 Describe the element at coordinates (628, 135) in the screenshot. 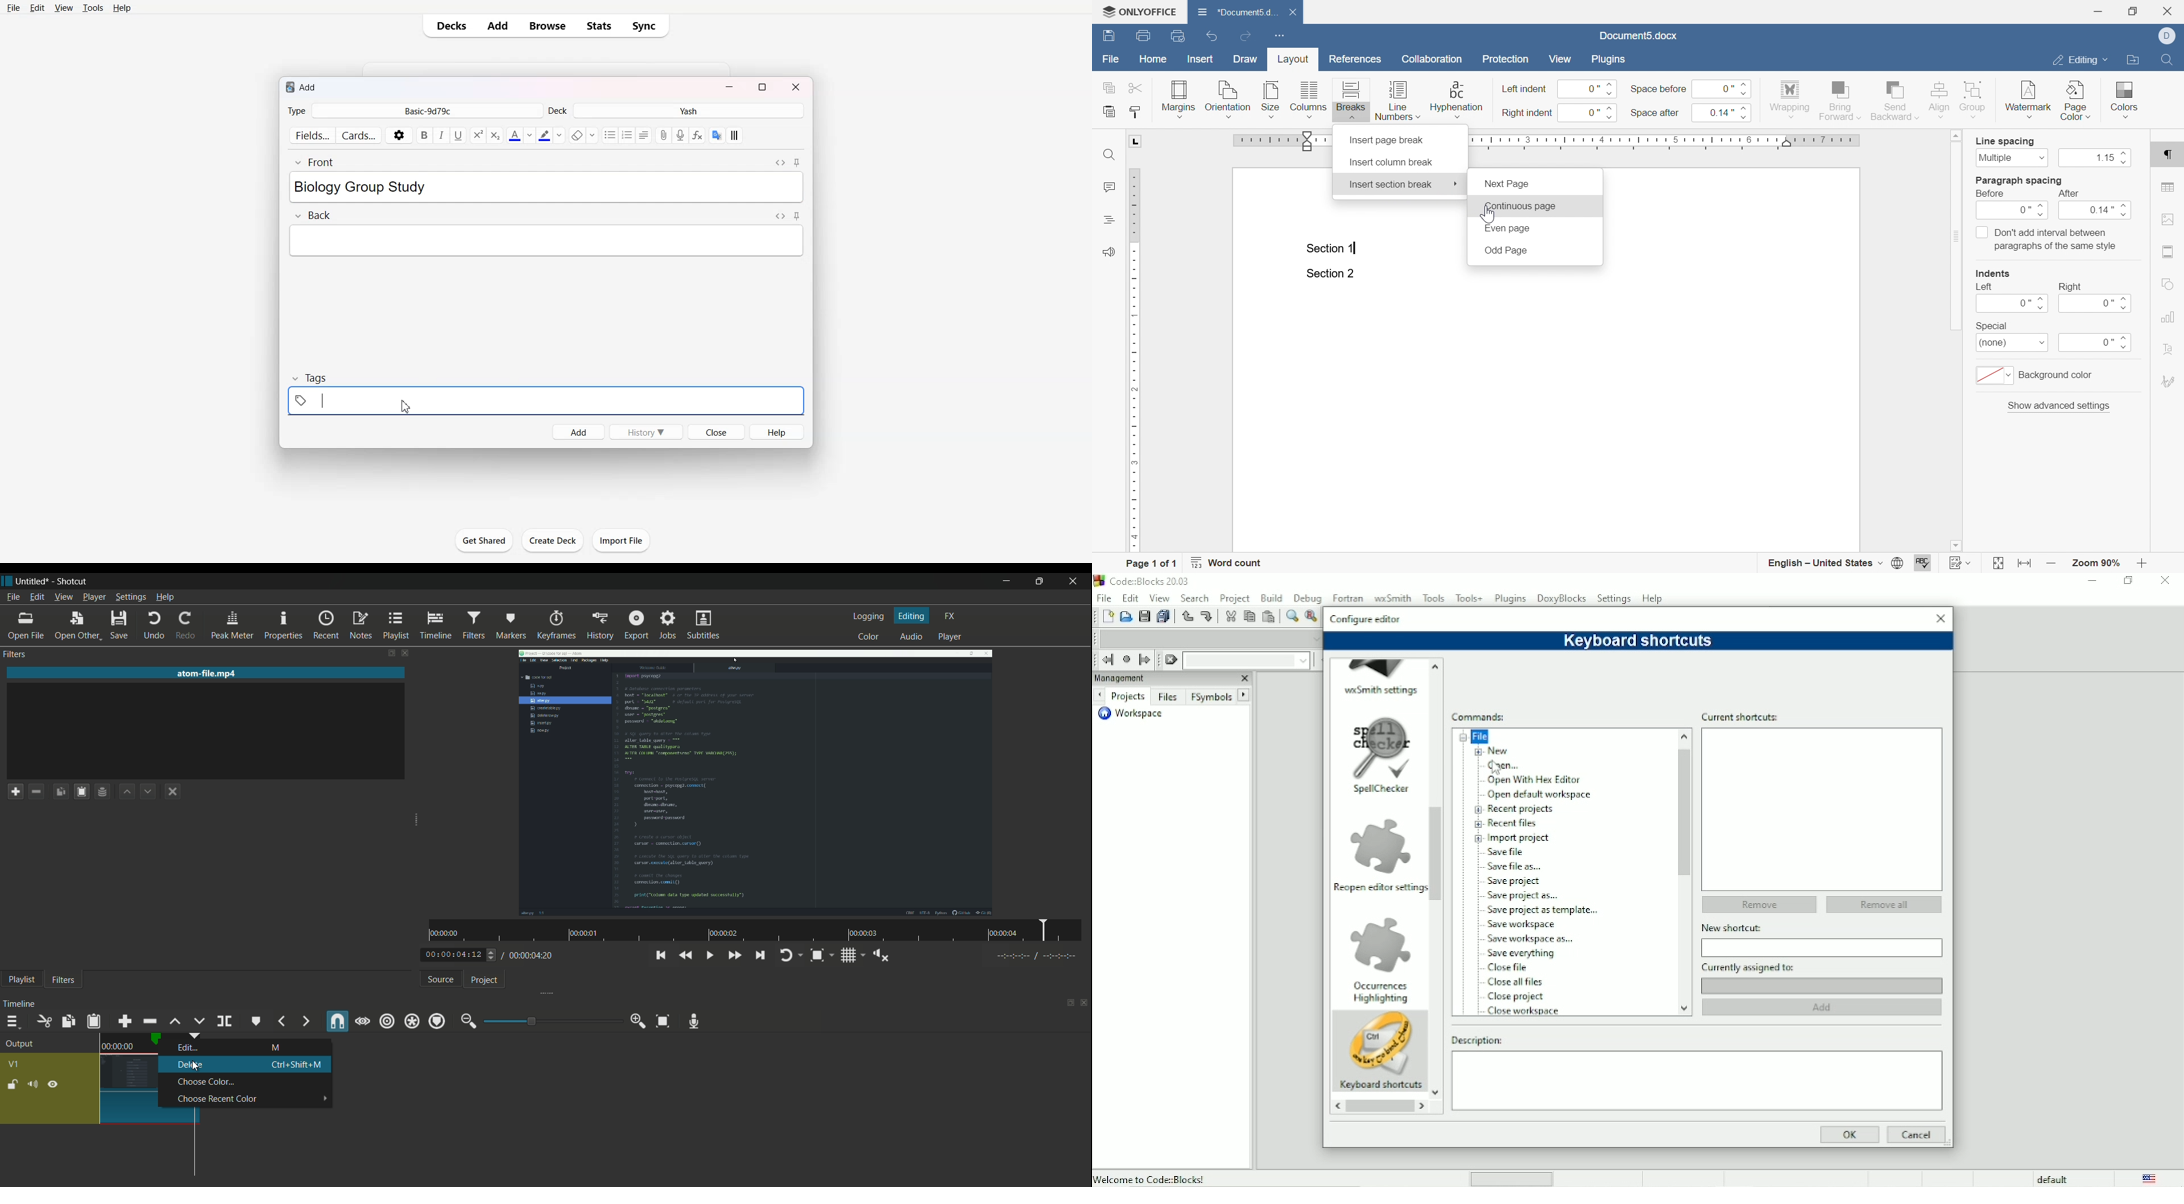

I see `Order list` at that location.